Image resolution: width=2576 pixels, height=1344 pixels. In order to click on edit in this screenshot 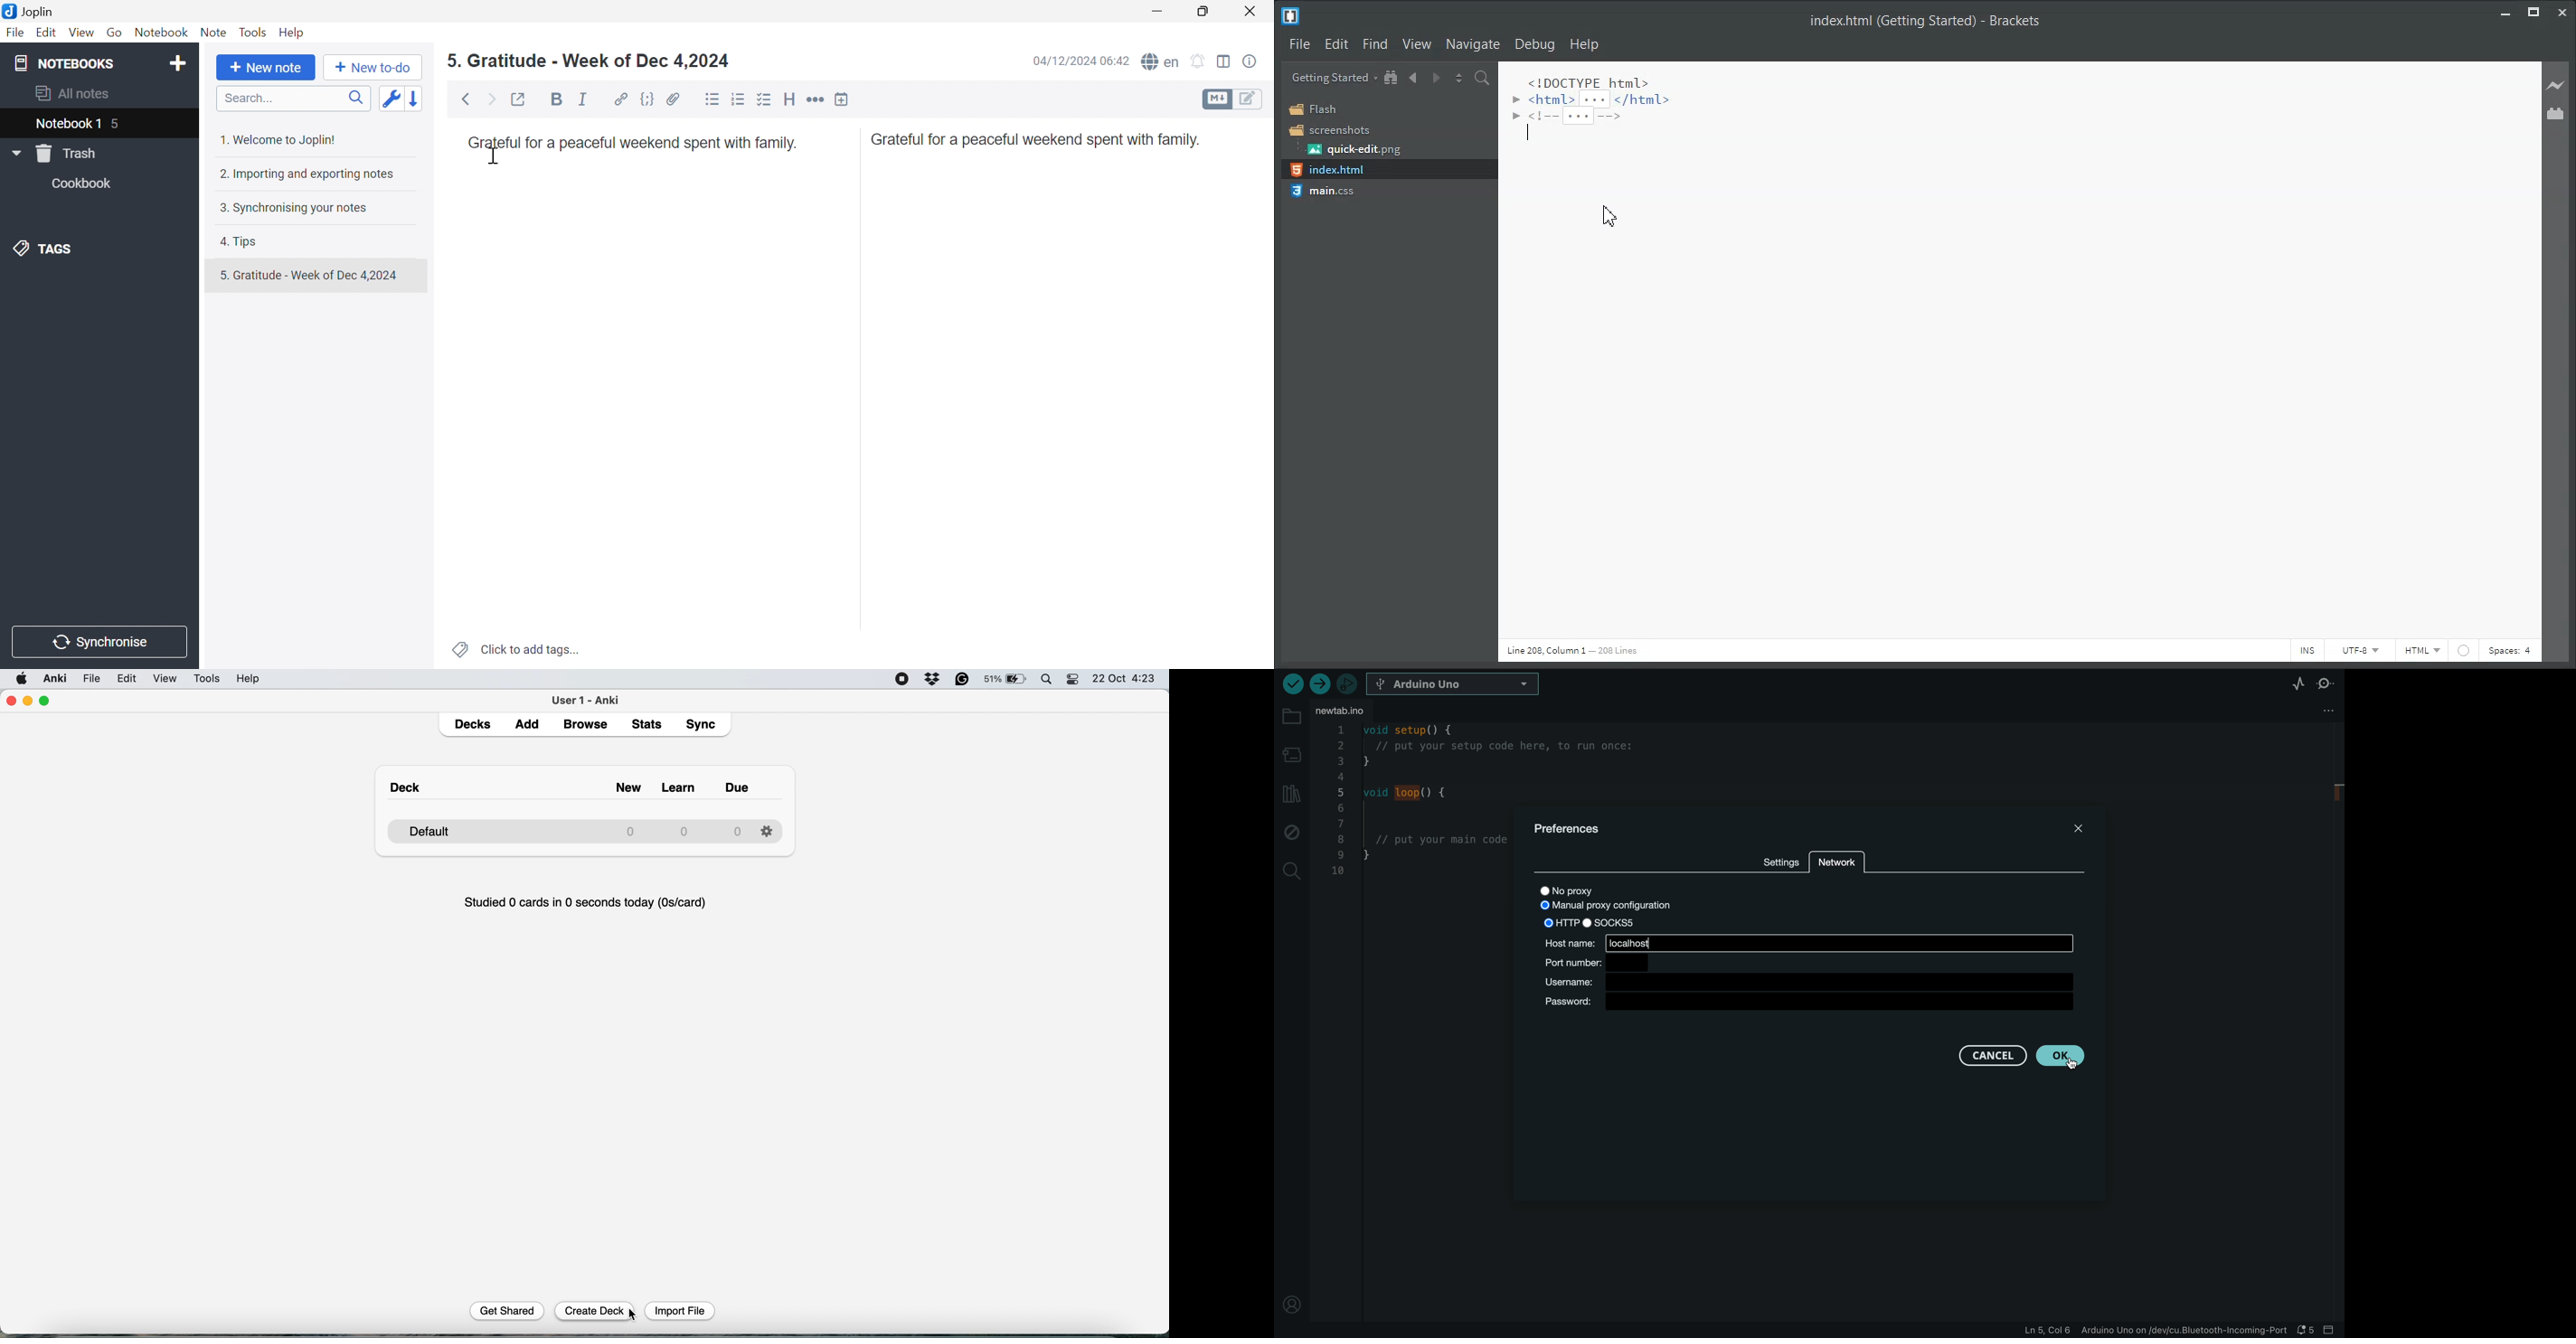, I will do `click(128, 680)`.